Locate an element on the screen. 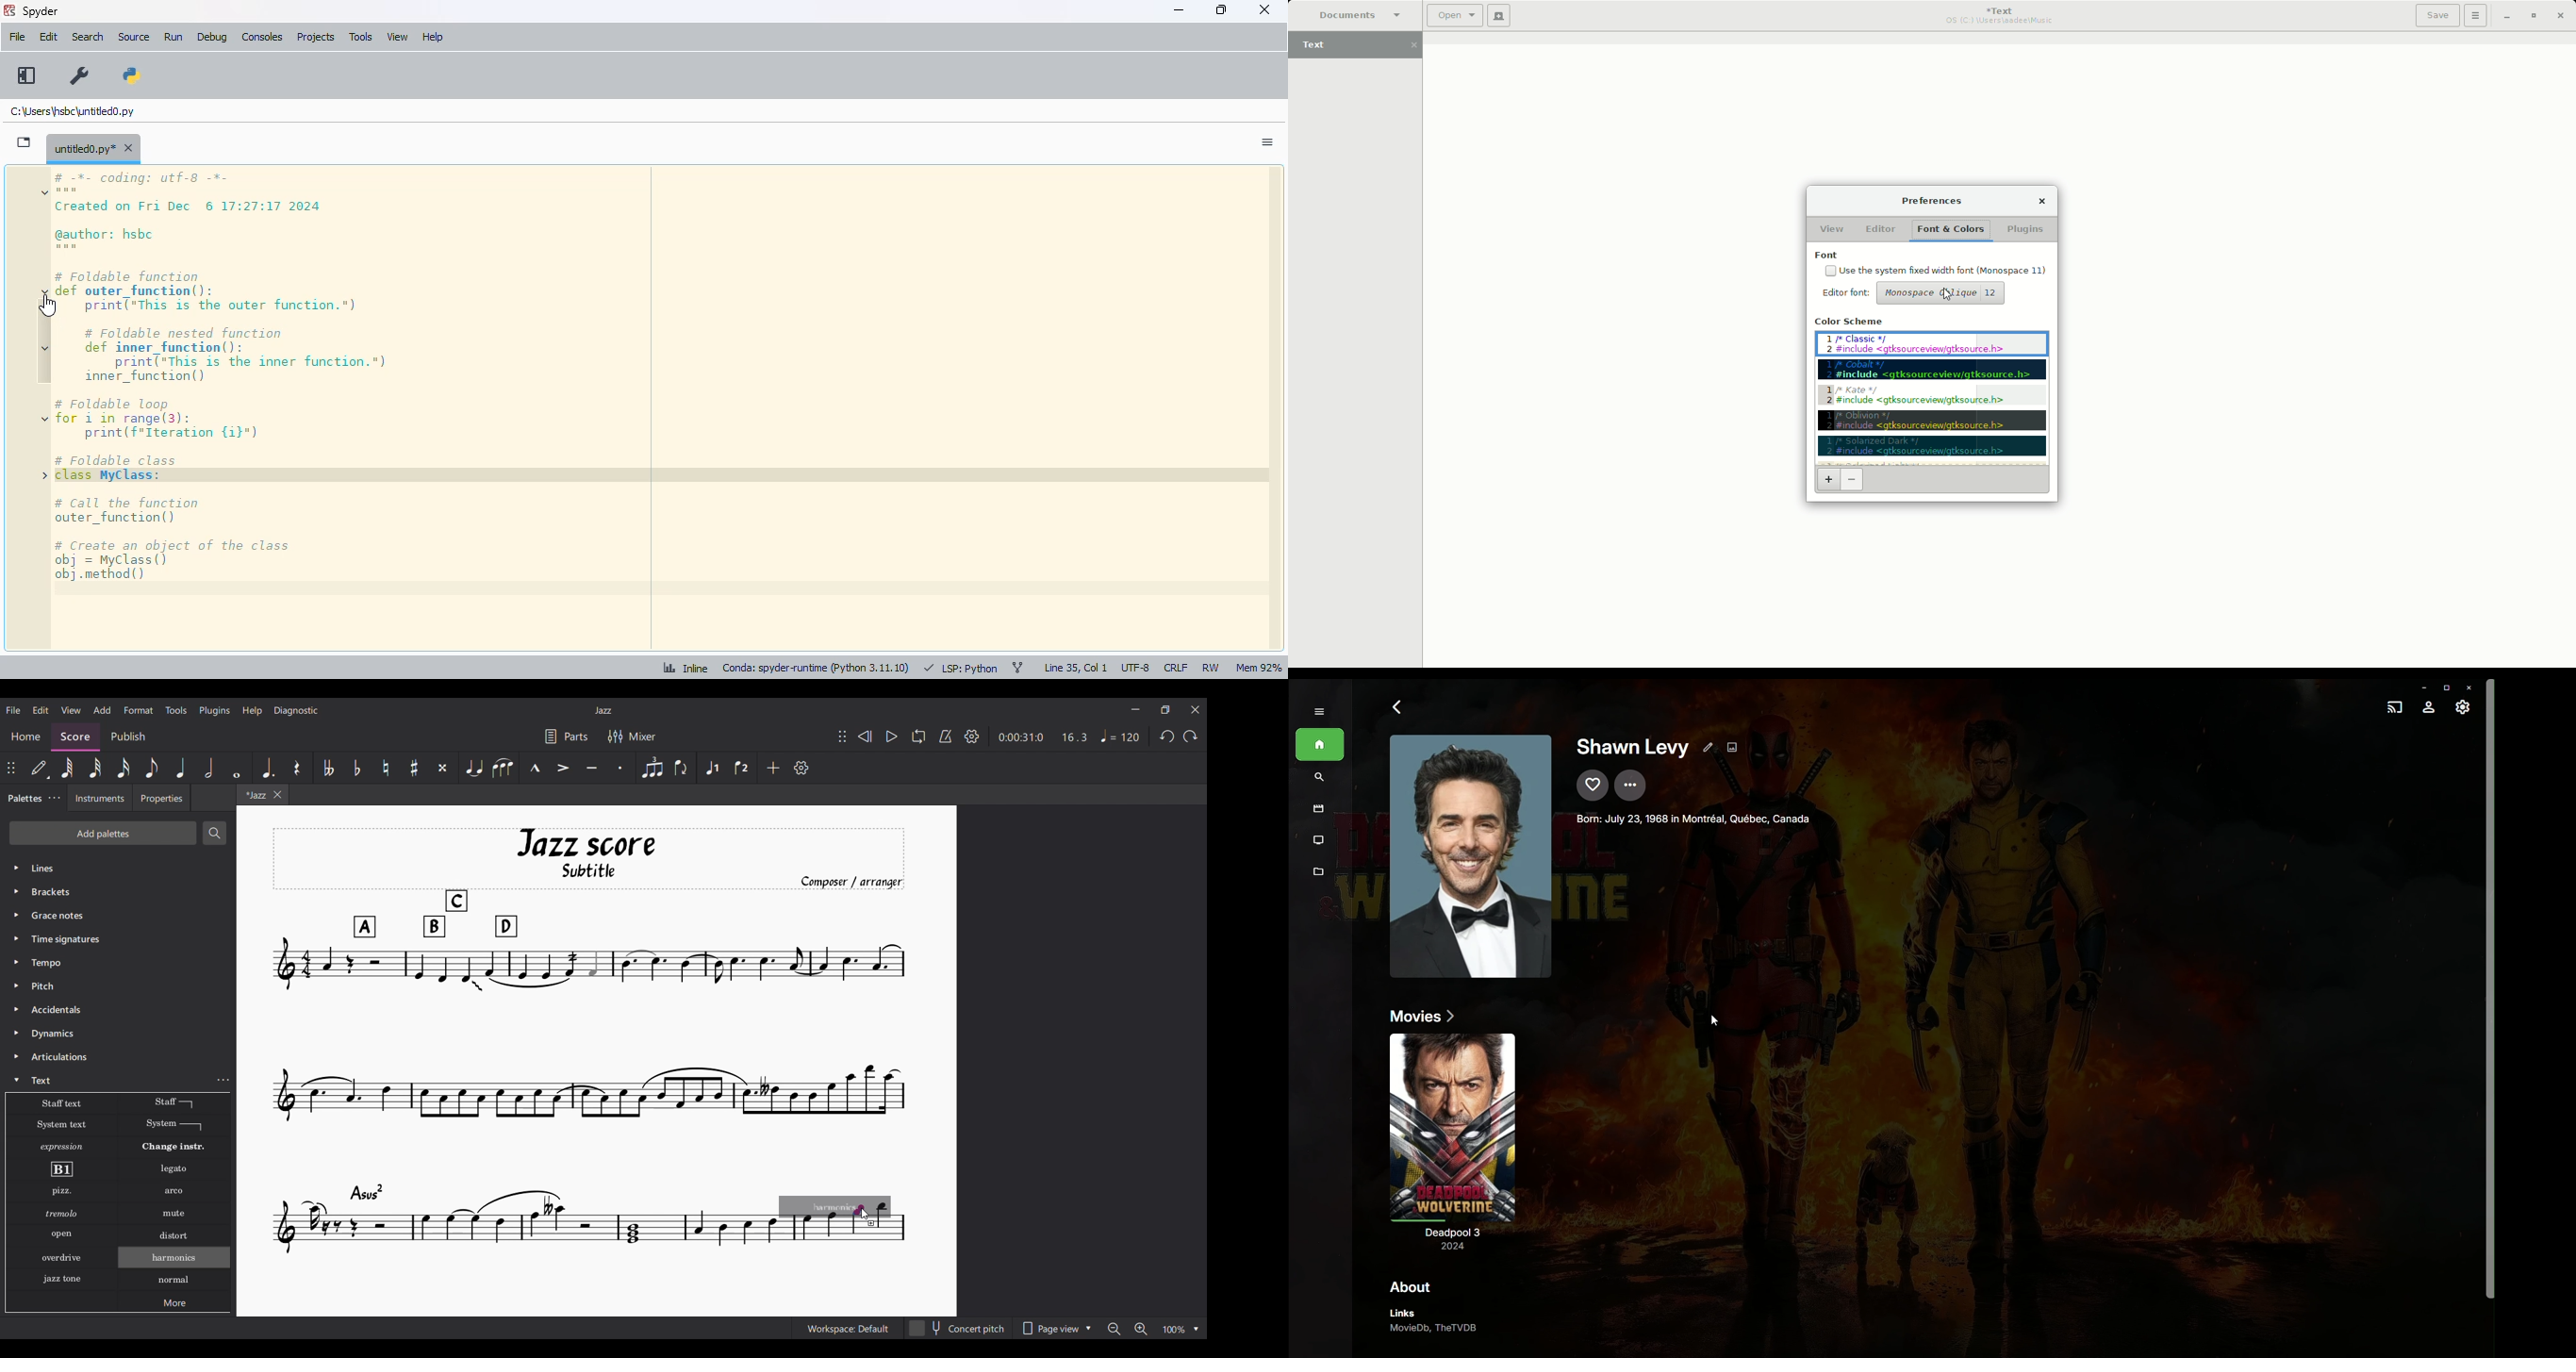 The width and height of the screenshot is (2576, 1372). Editor font is located at coordinates (1849, 295).